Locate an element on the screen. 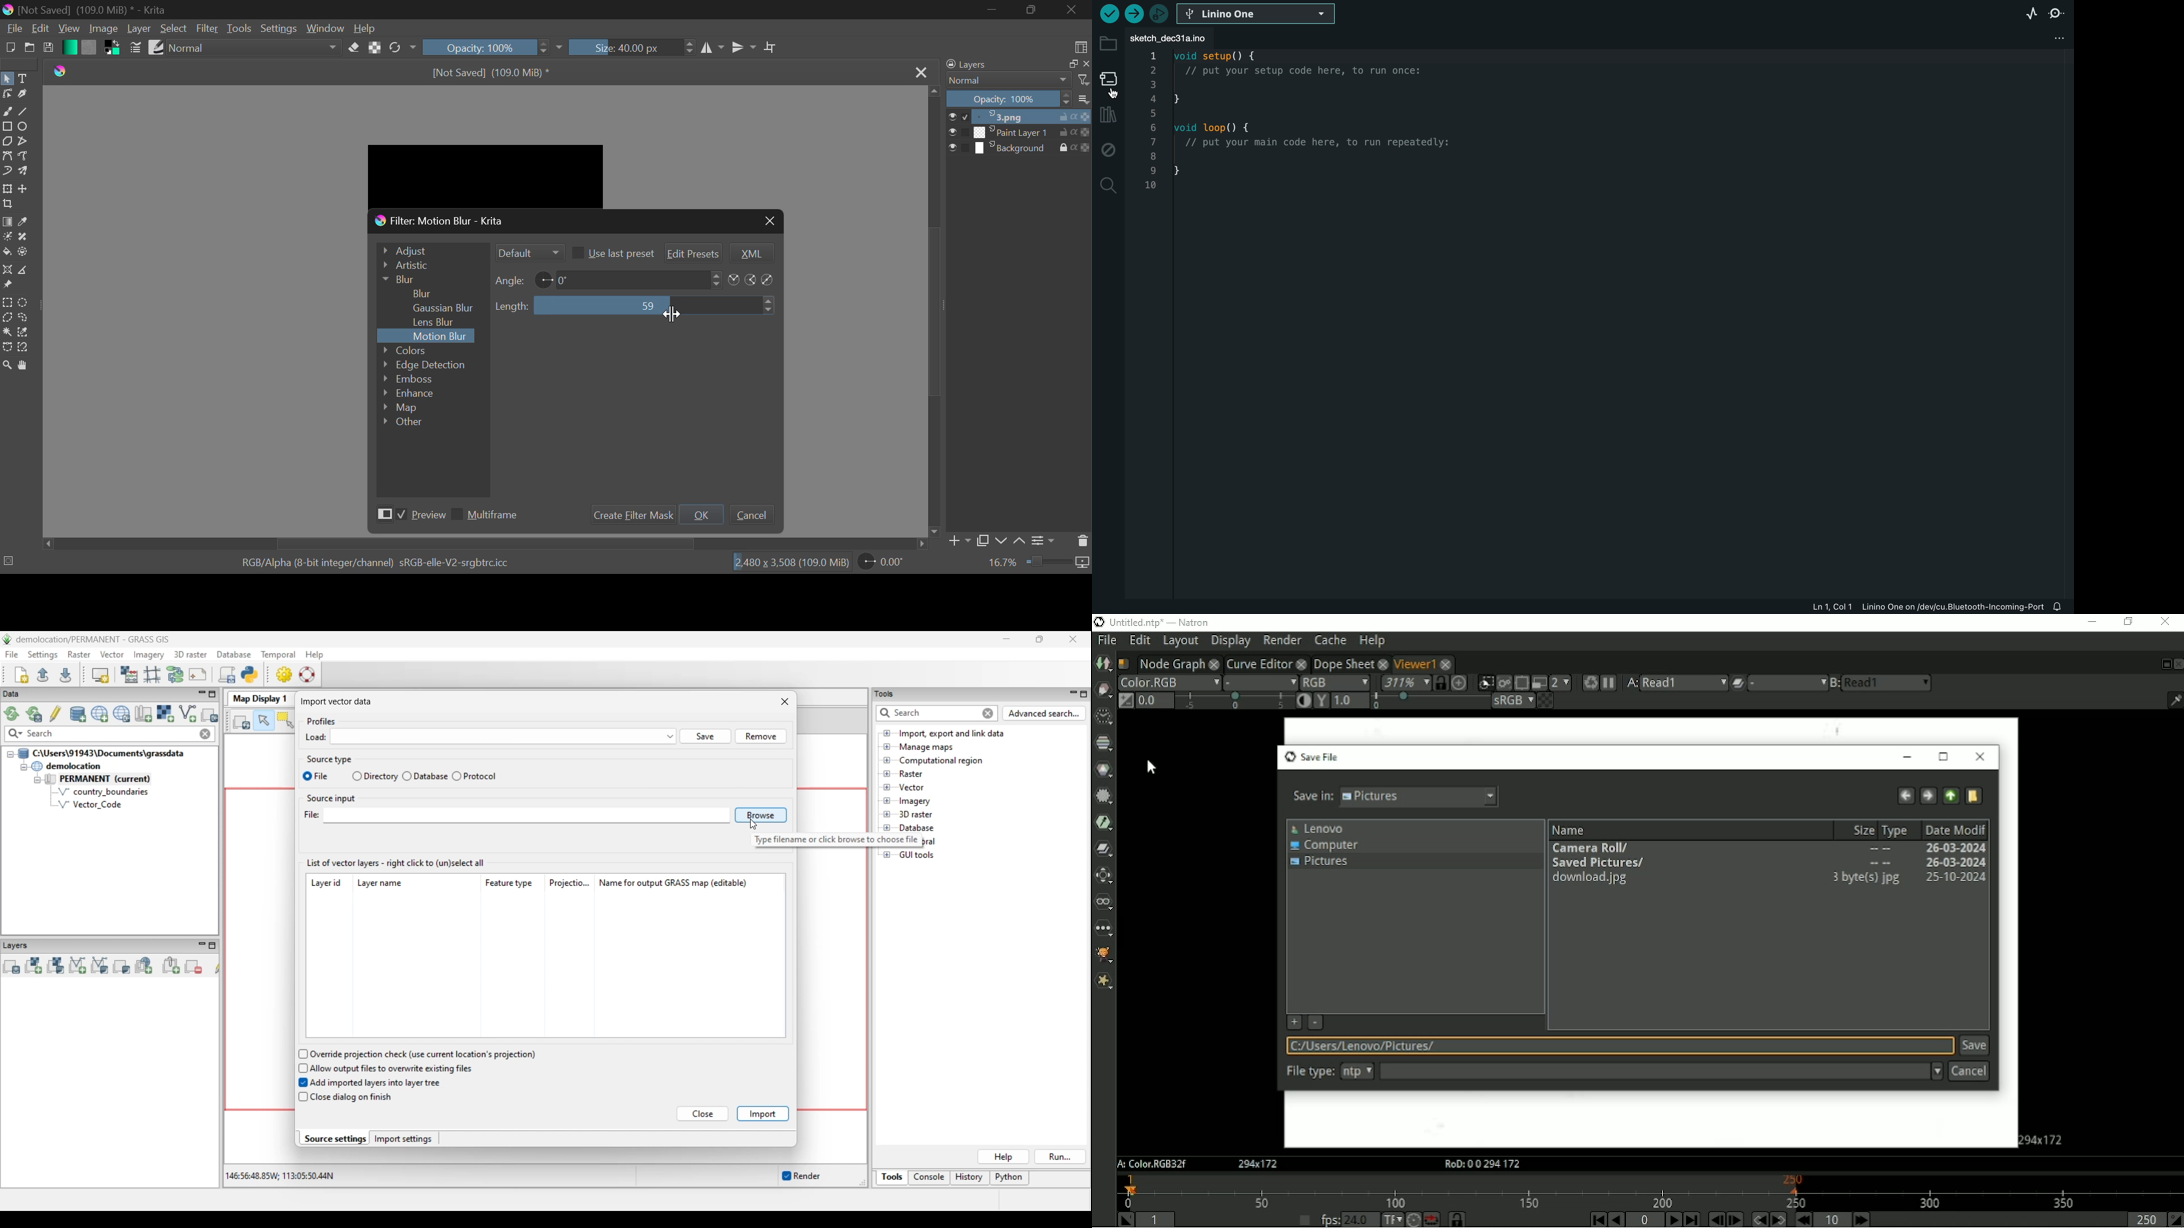  Lock Alpha is located at coordinates (375, 47).